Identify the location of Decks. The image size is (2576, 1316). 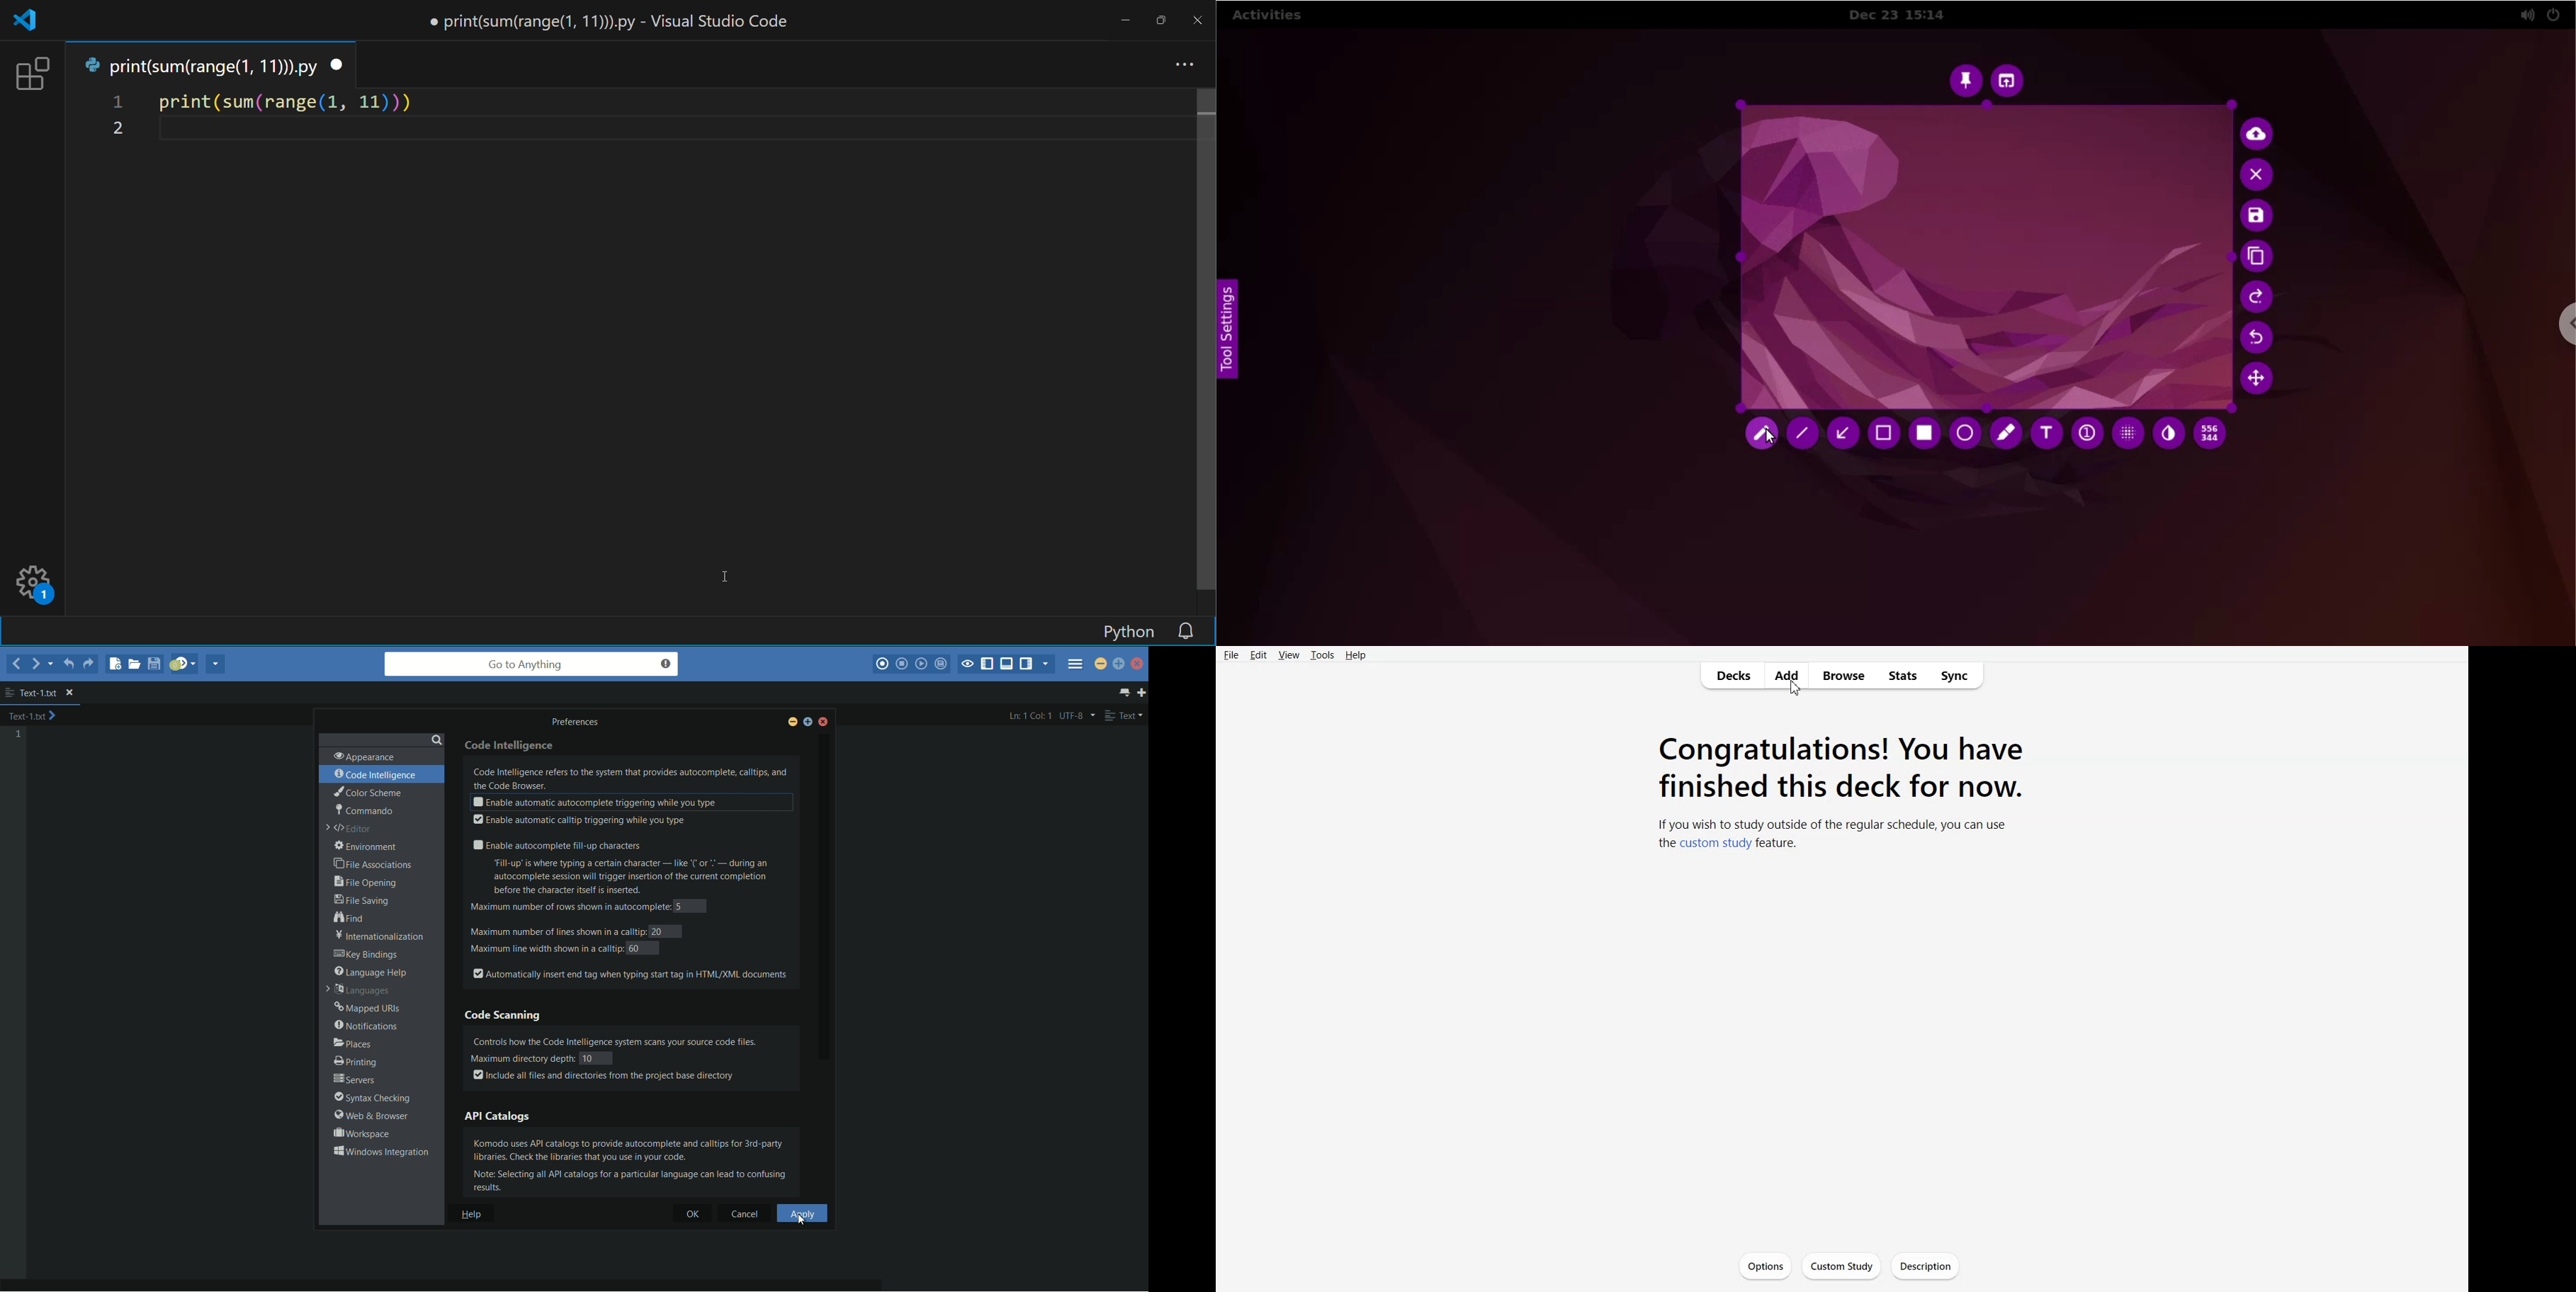
(1732, 675).